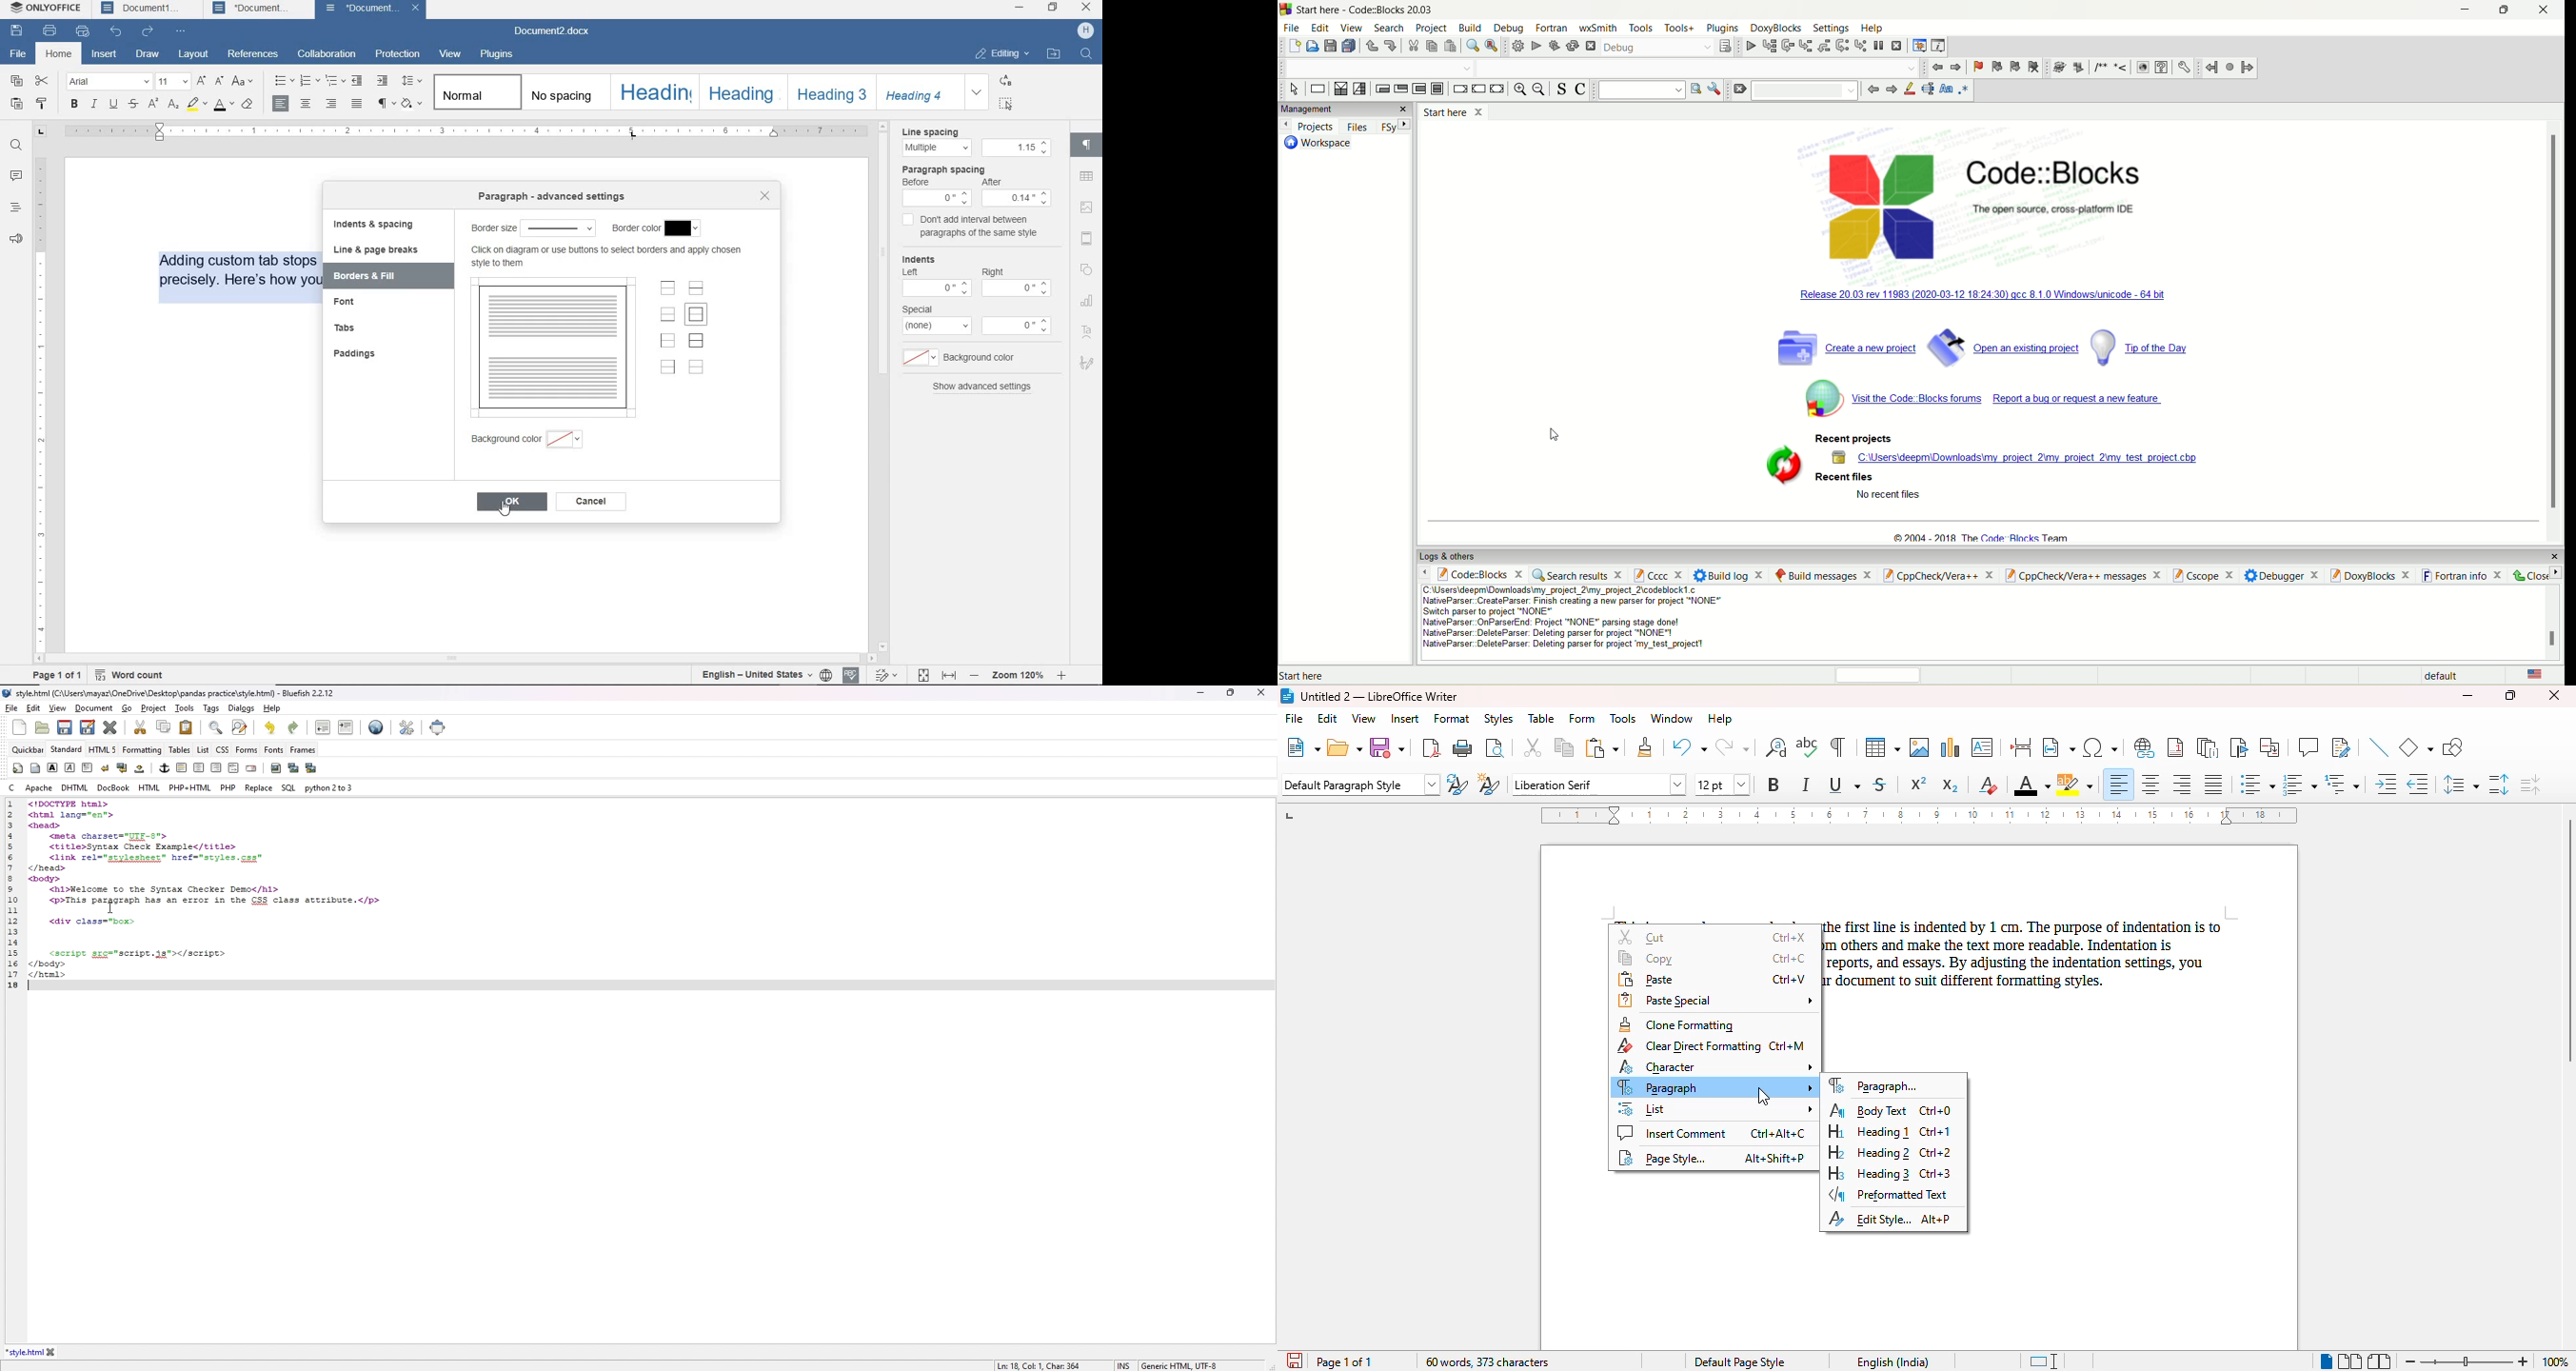  Describe the element at coordinates (1714, 1087) in the screenshot. I see `paragraph` at that location.